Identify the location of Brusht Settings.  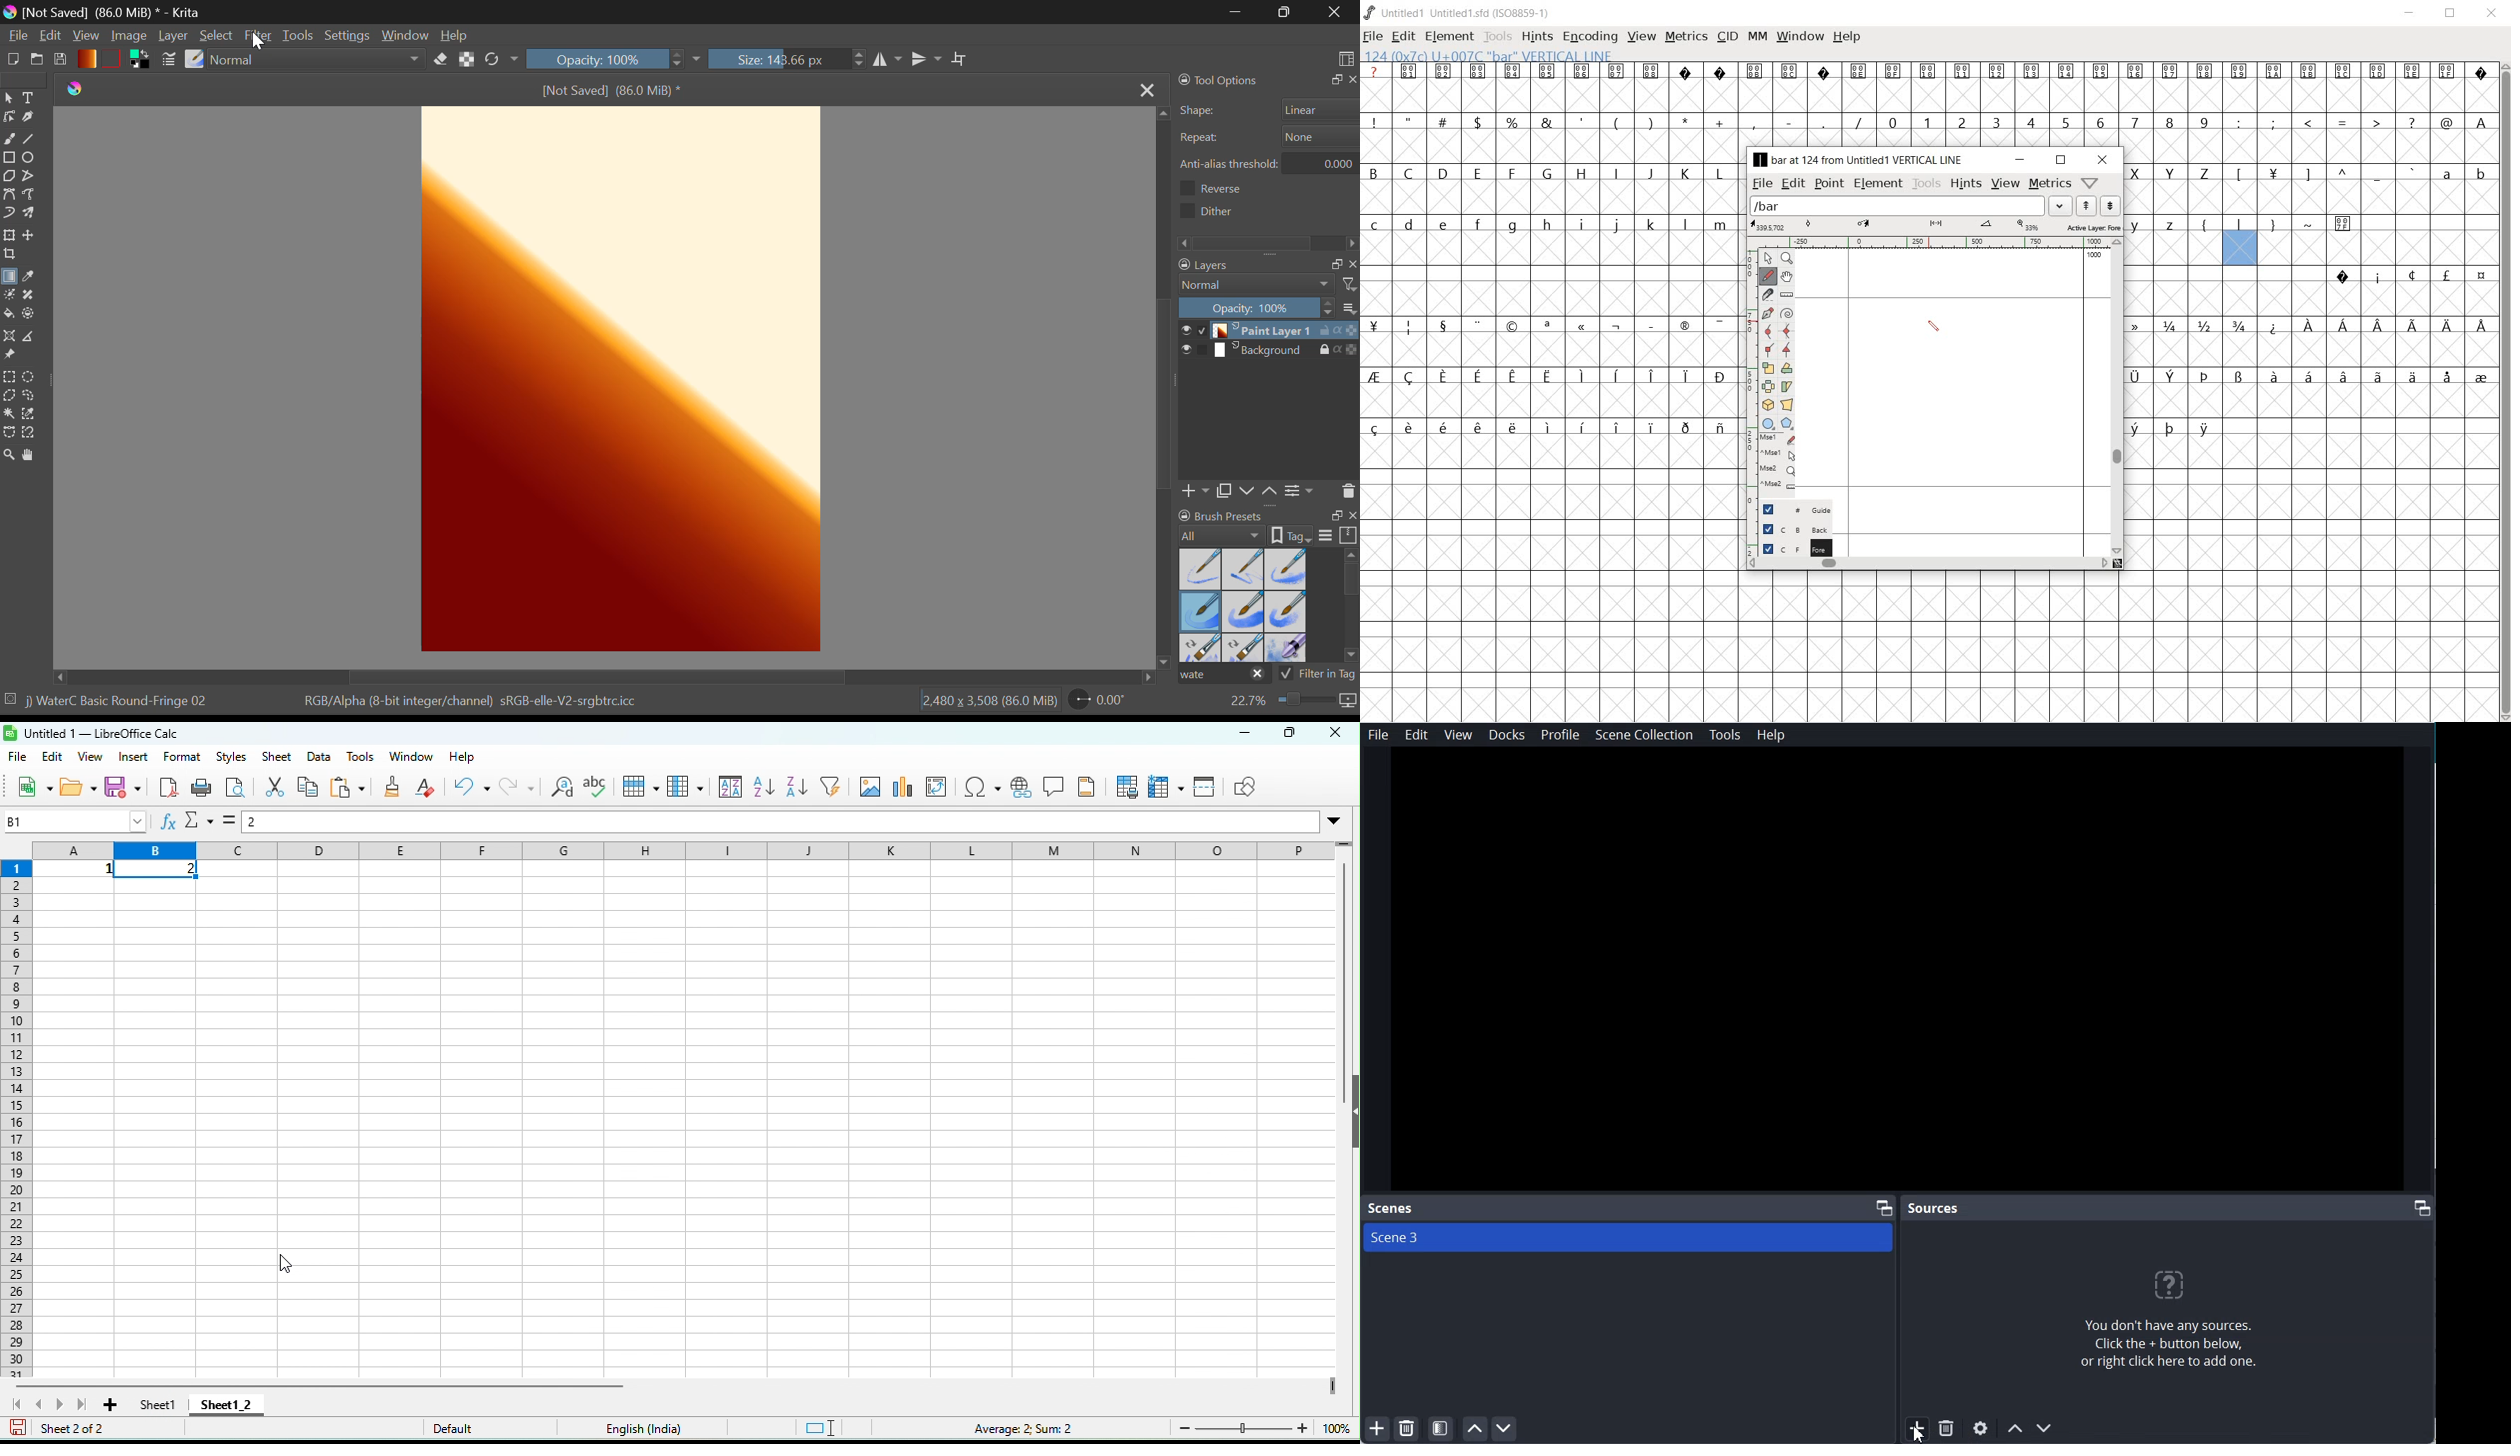
(169, 62).